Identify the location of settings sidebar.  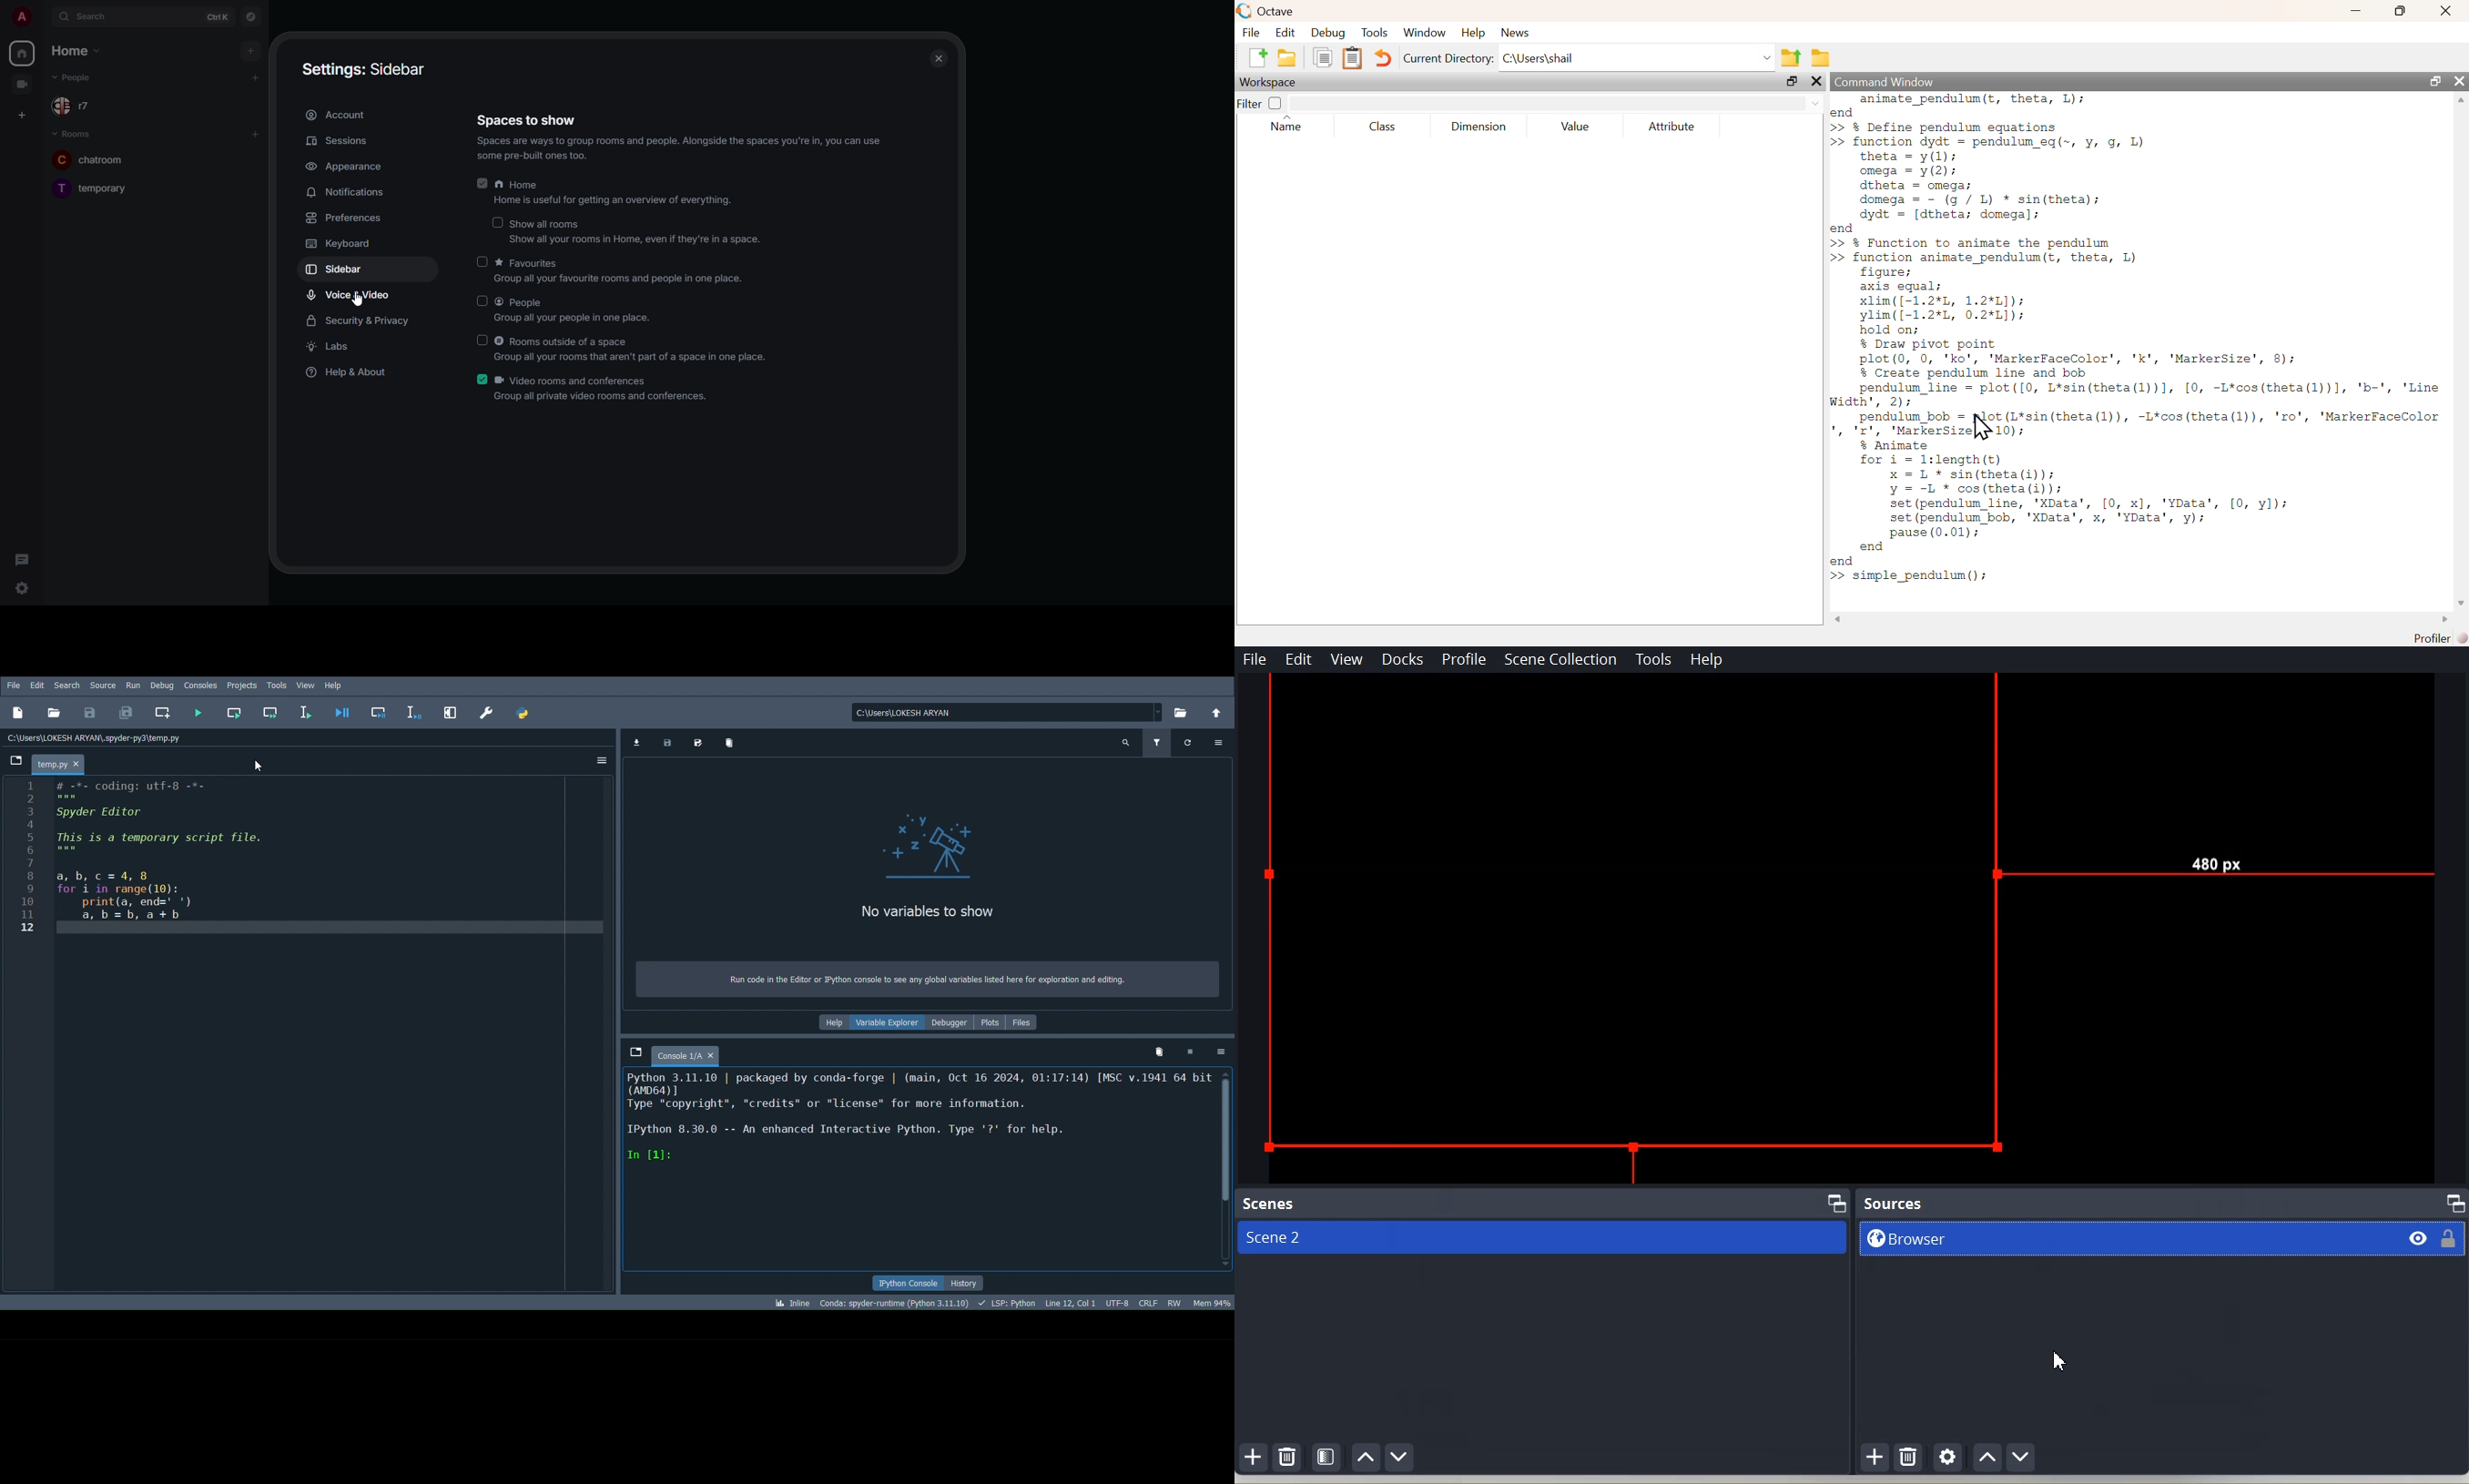
(363, 67).